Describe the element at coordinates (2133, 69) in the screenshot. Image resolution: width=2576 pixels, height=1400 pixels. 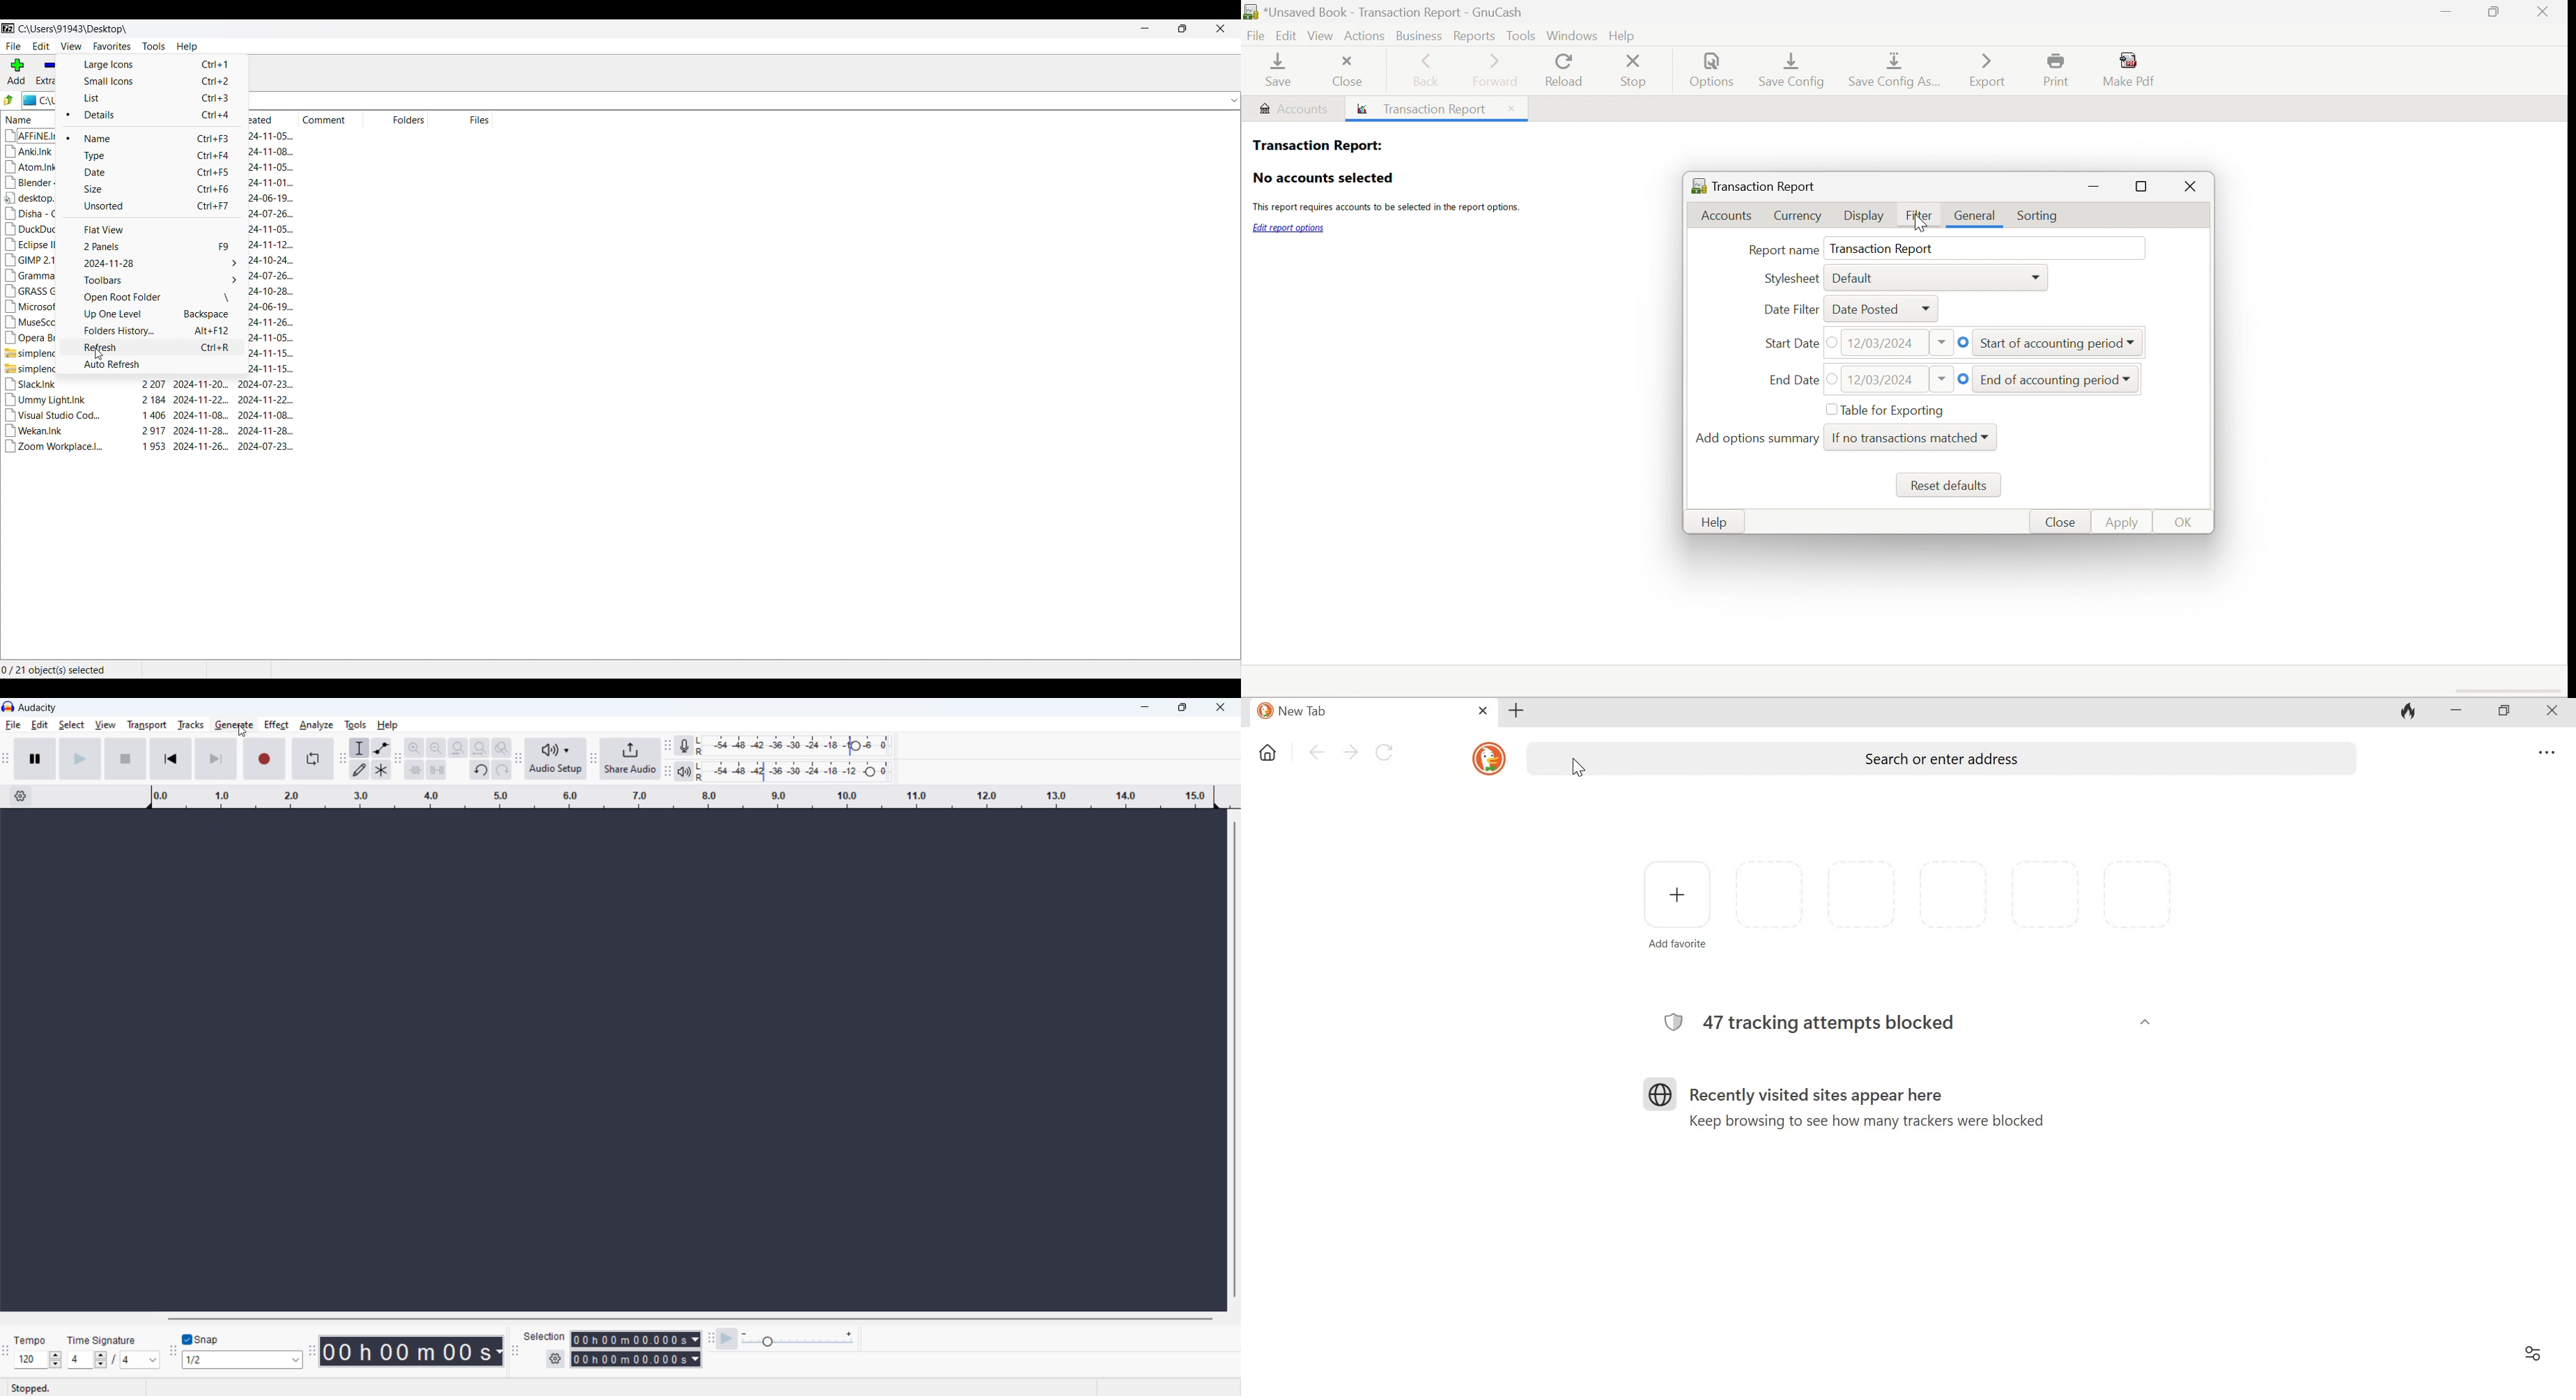
I see `Make Pdf` at that location.